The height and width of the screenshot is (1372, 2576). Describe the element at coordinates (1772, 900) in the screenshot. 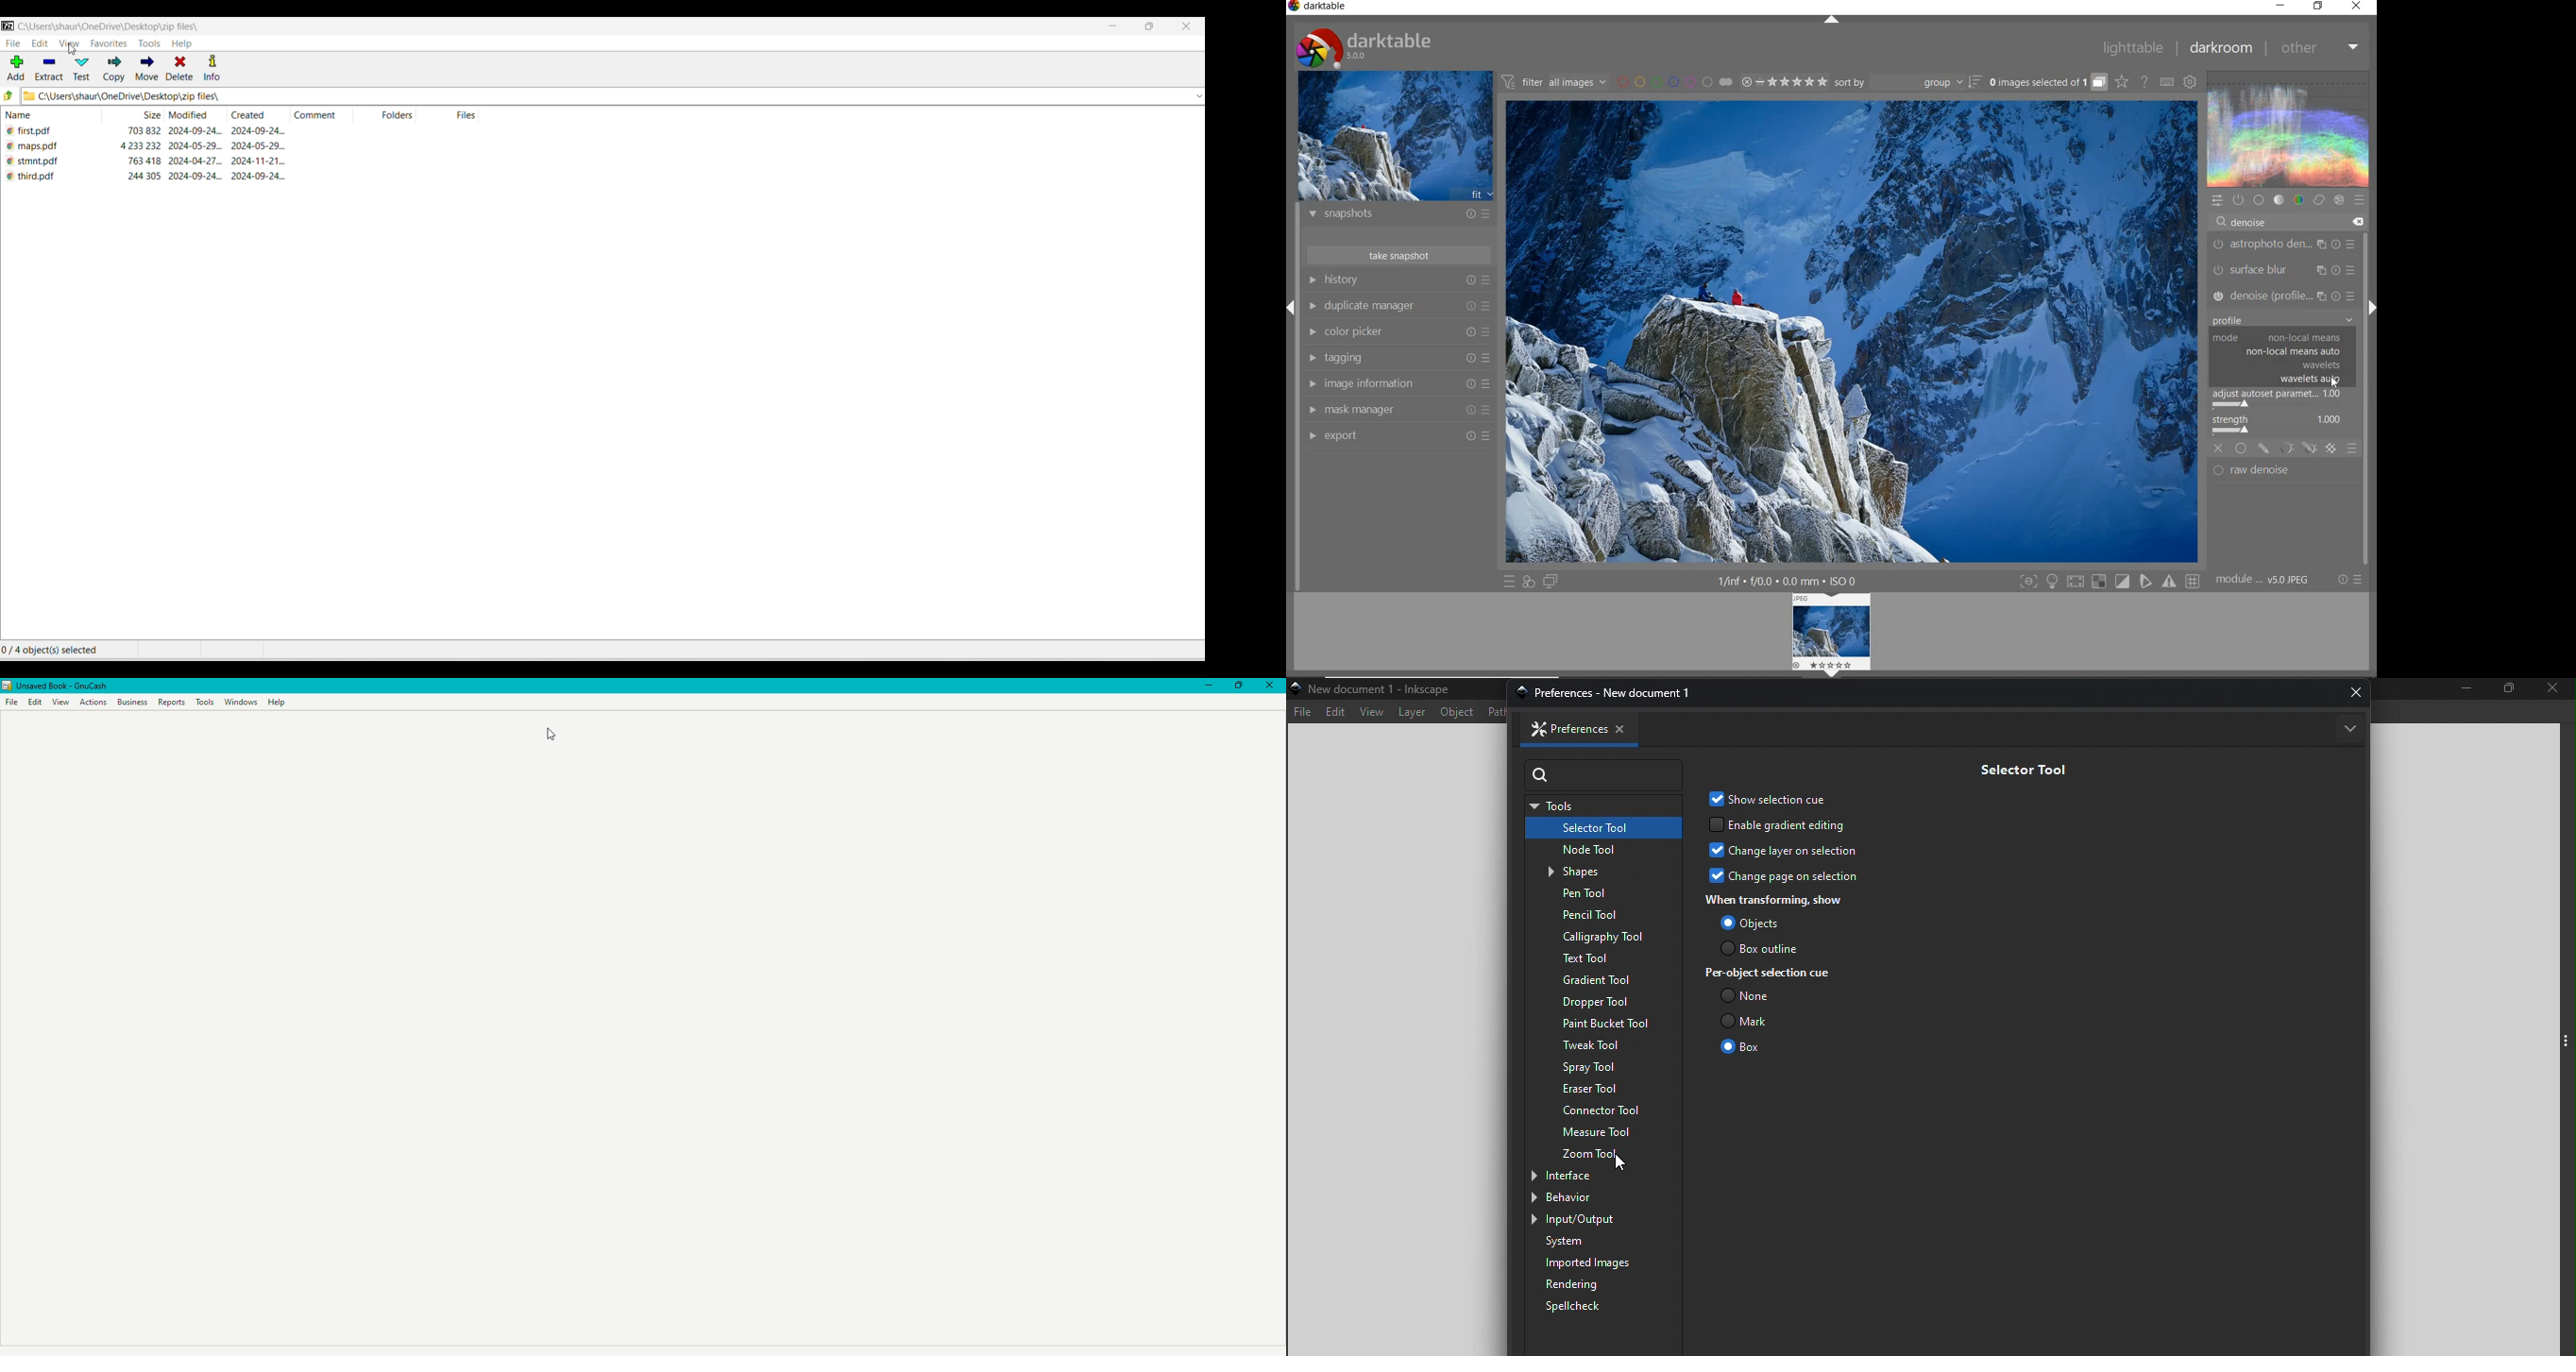

I see `When transforming, show` at that location.